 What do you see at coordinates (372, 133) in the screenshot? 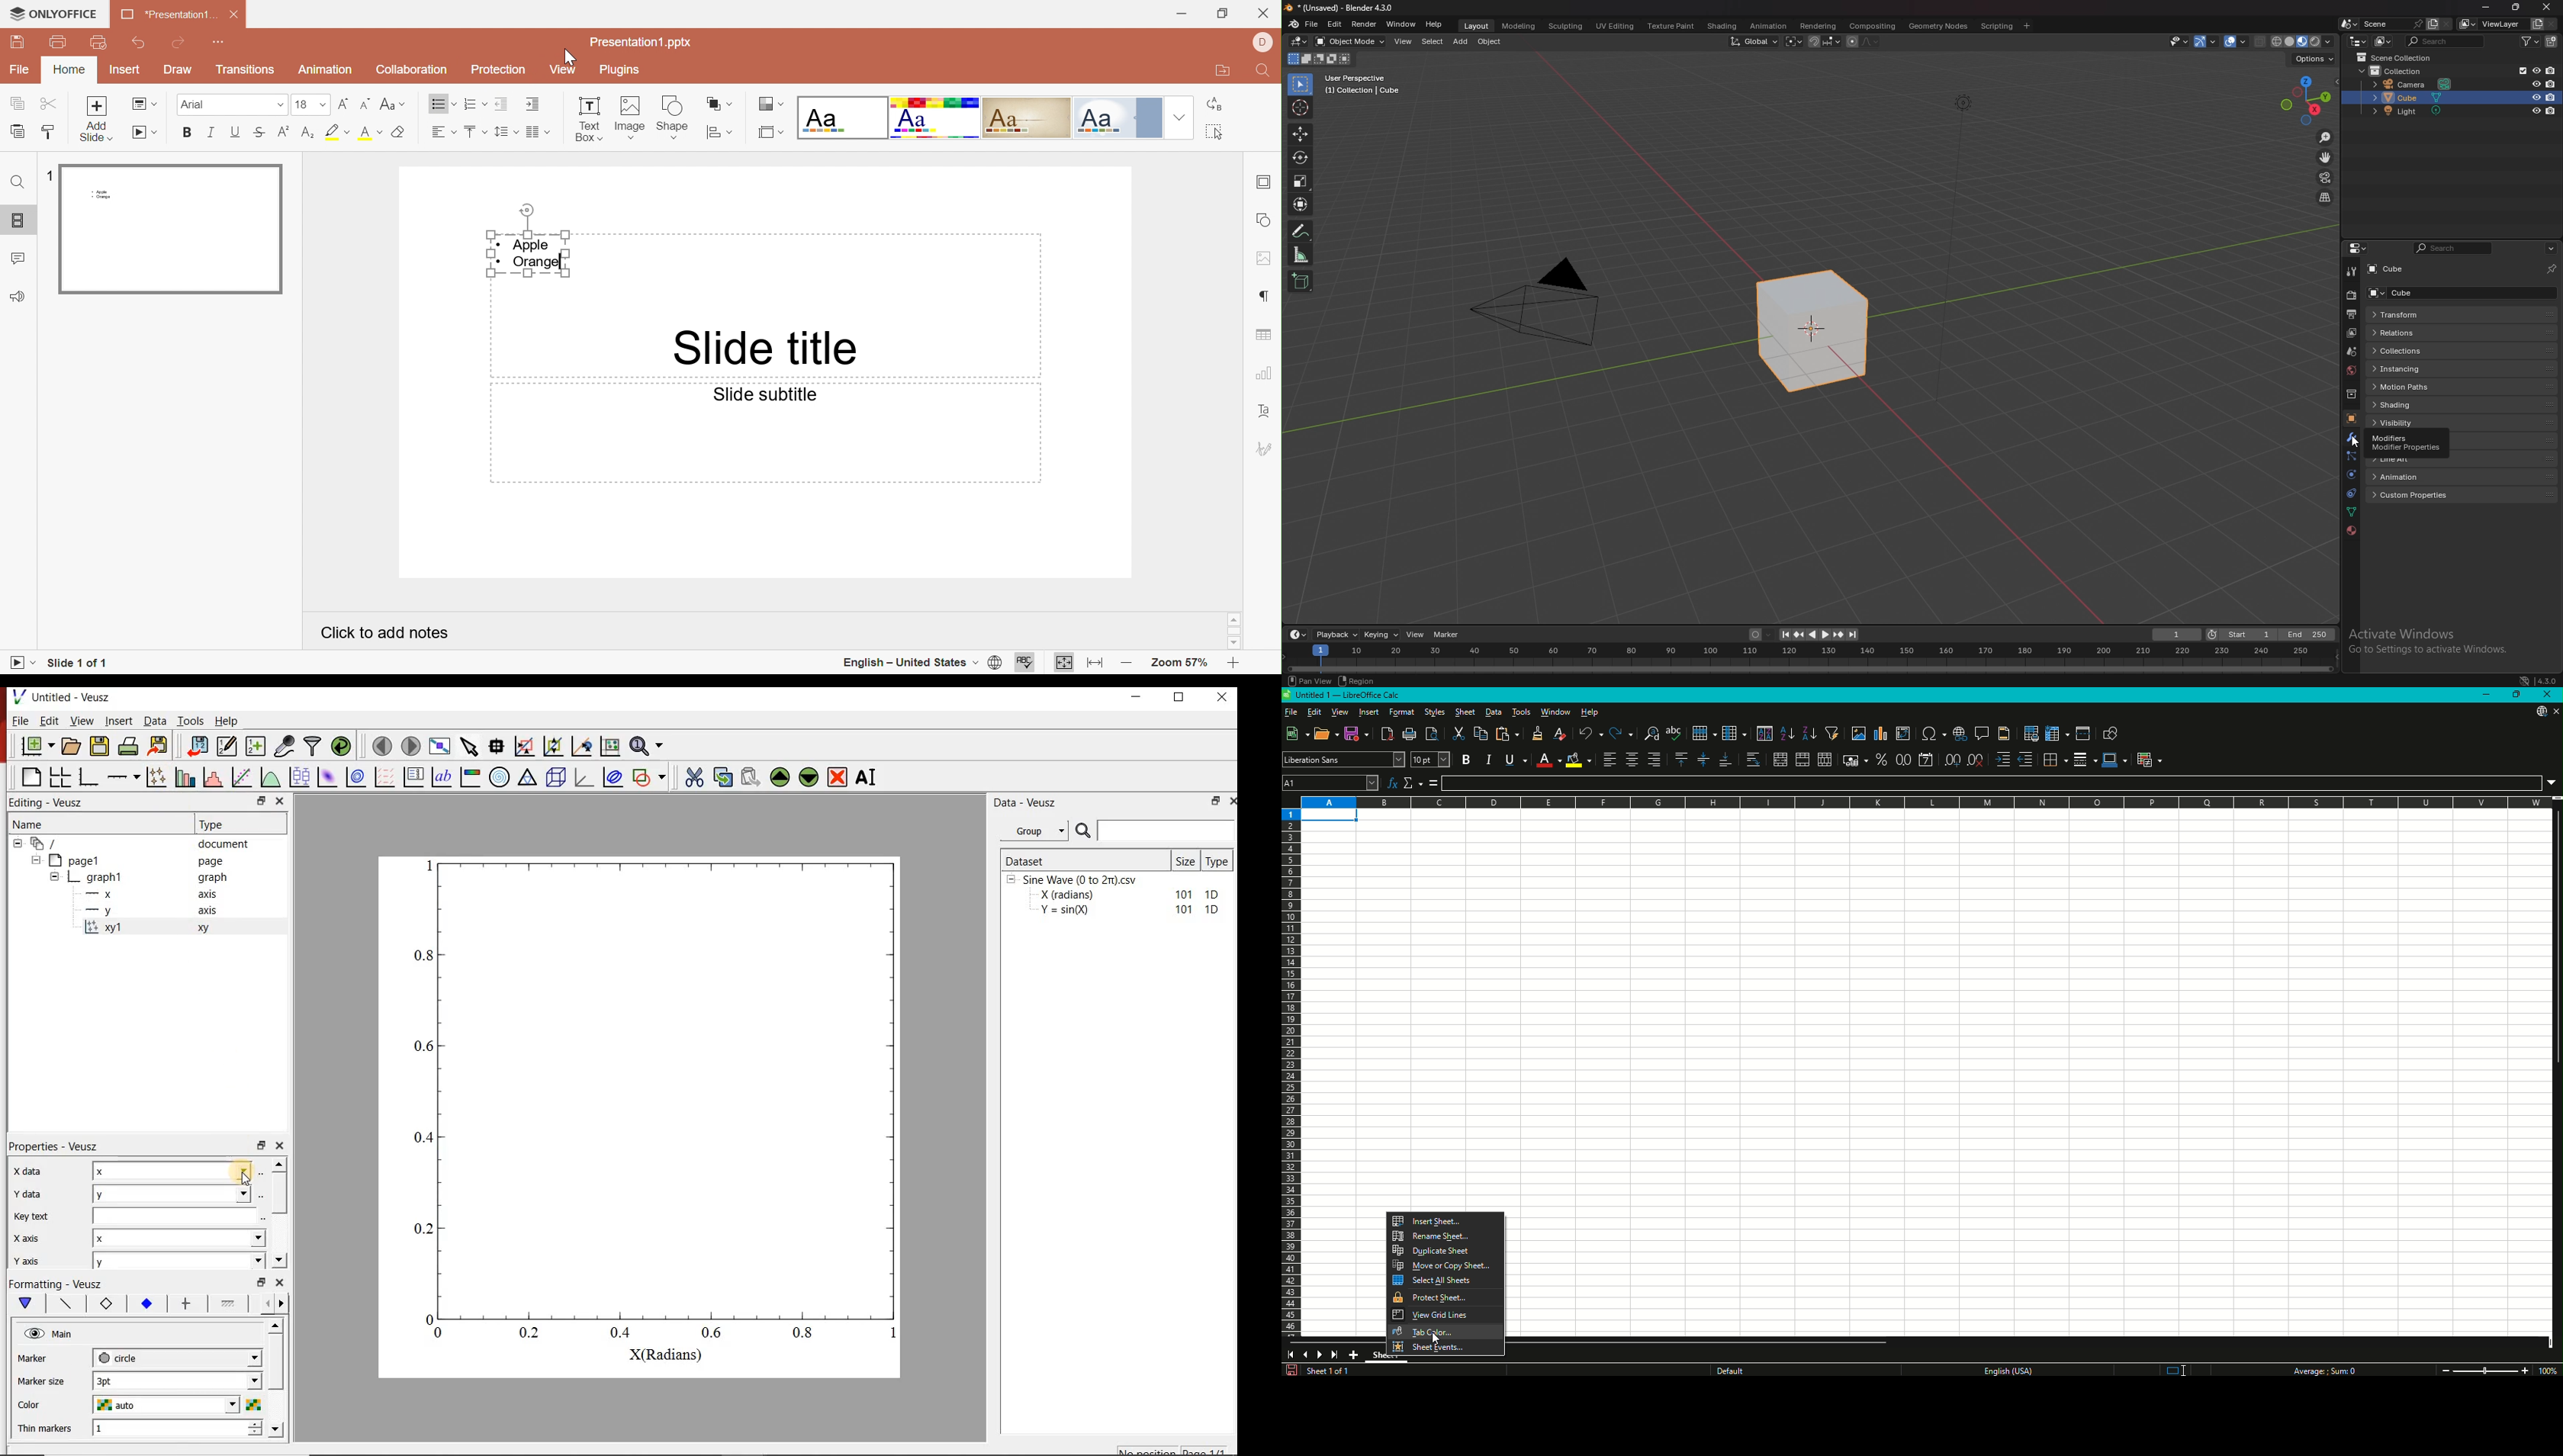
I see `Superscript / subscript` at bounding box center [372, 133].